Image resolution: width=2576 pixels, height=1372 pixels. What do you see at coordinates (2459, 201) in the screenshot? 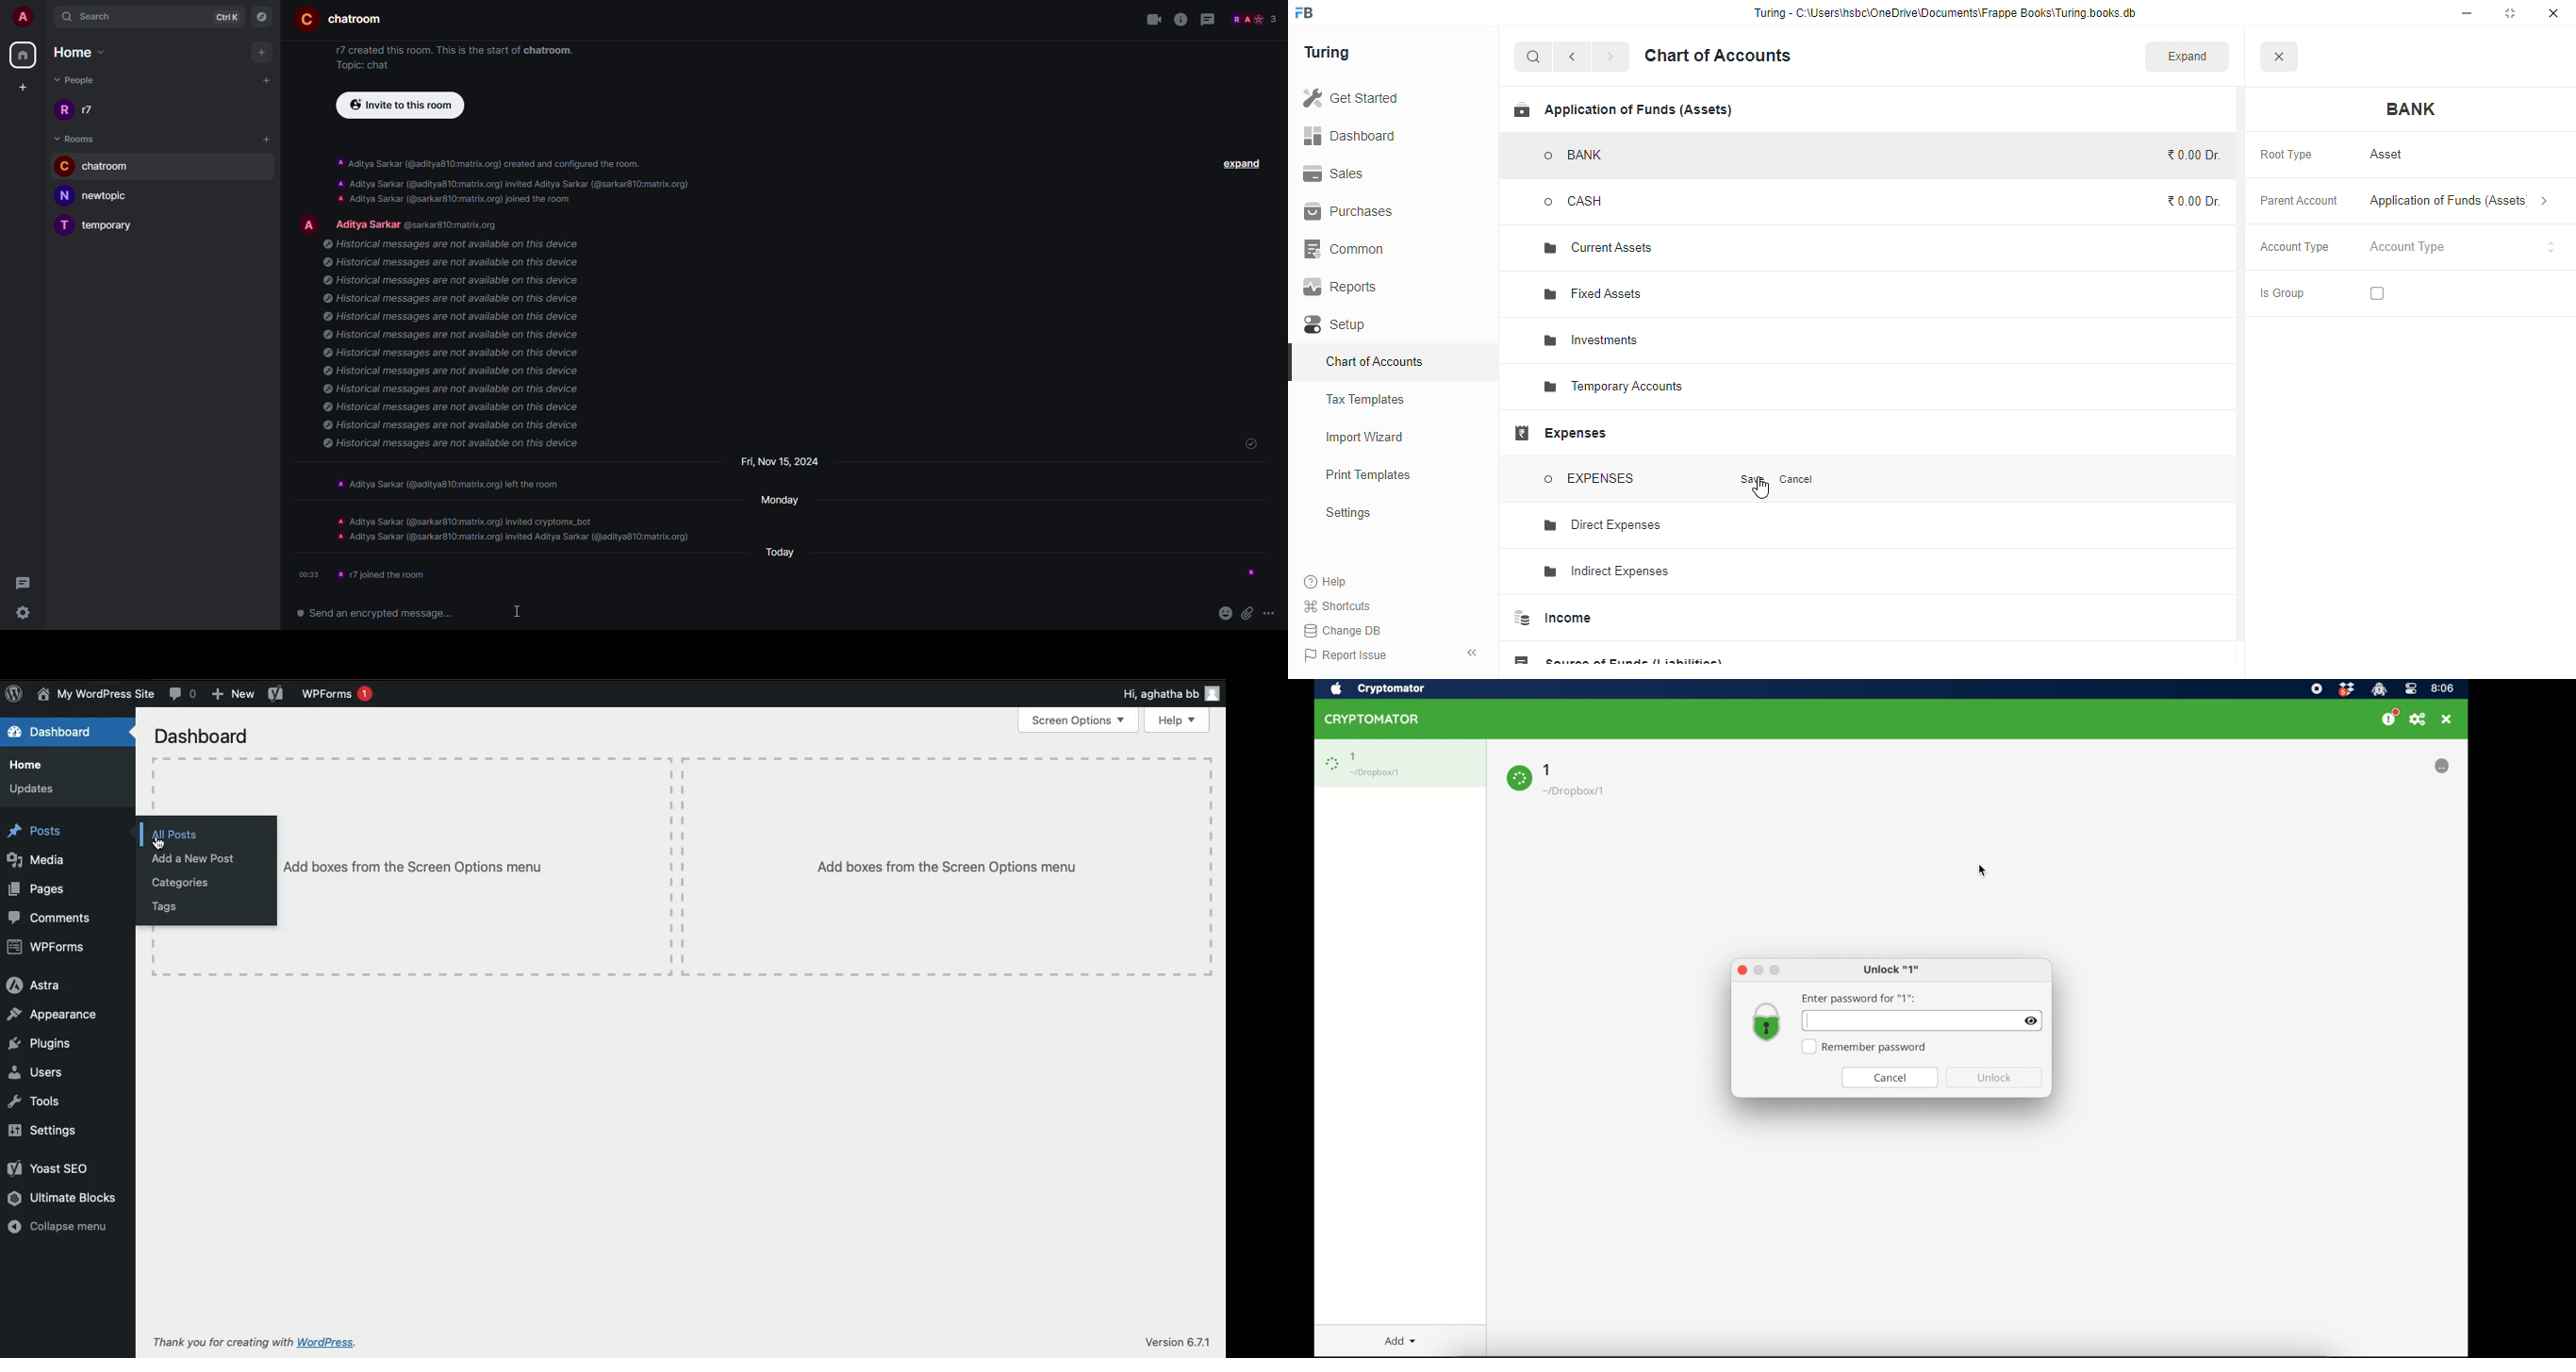
I see `application of funds (assets)` at bounding box center [2459, 201].